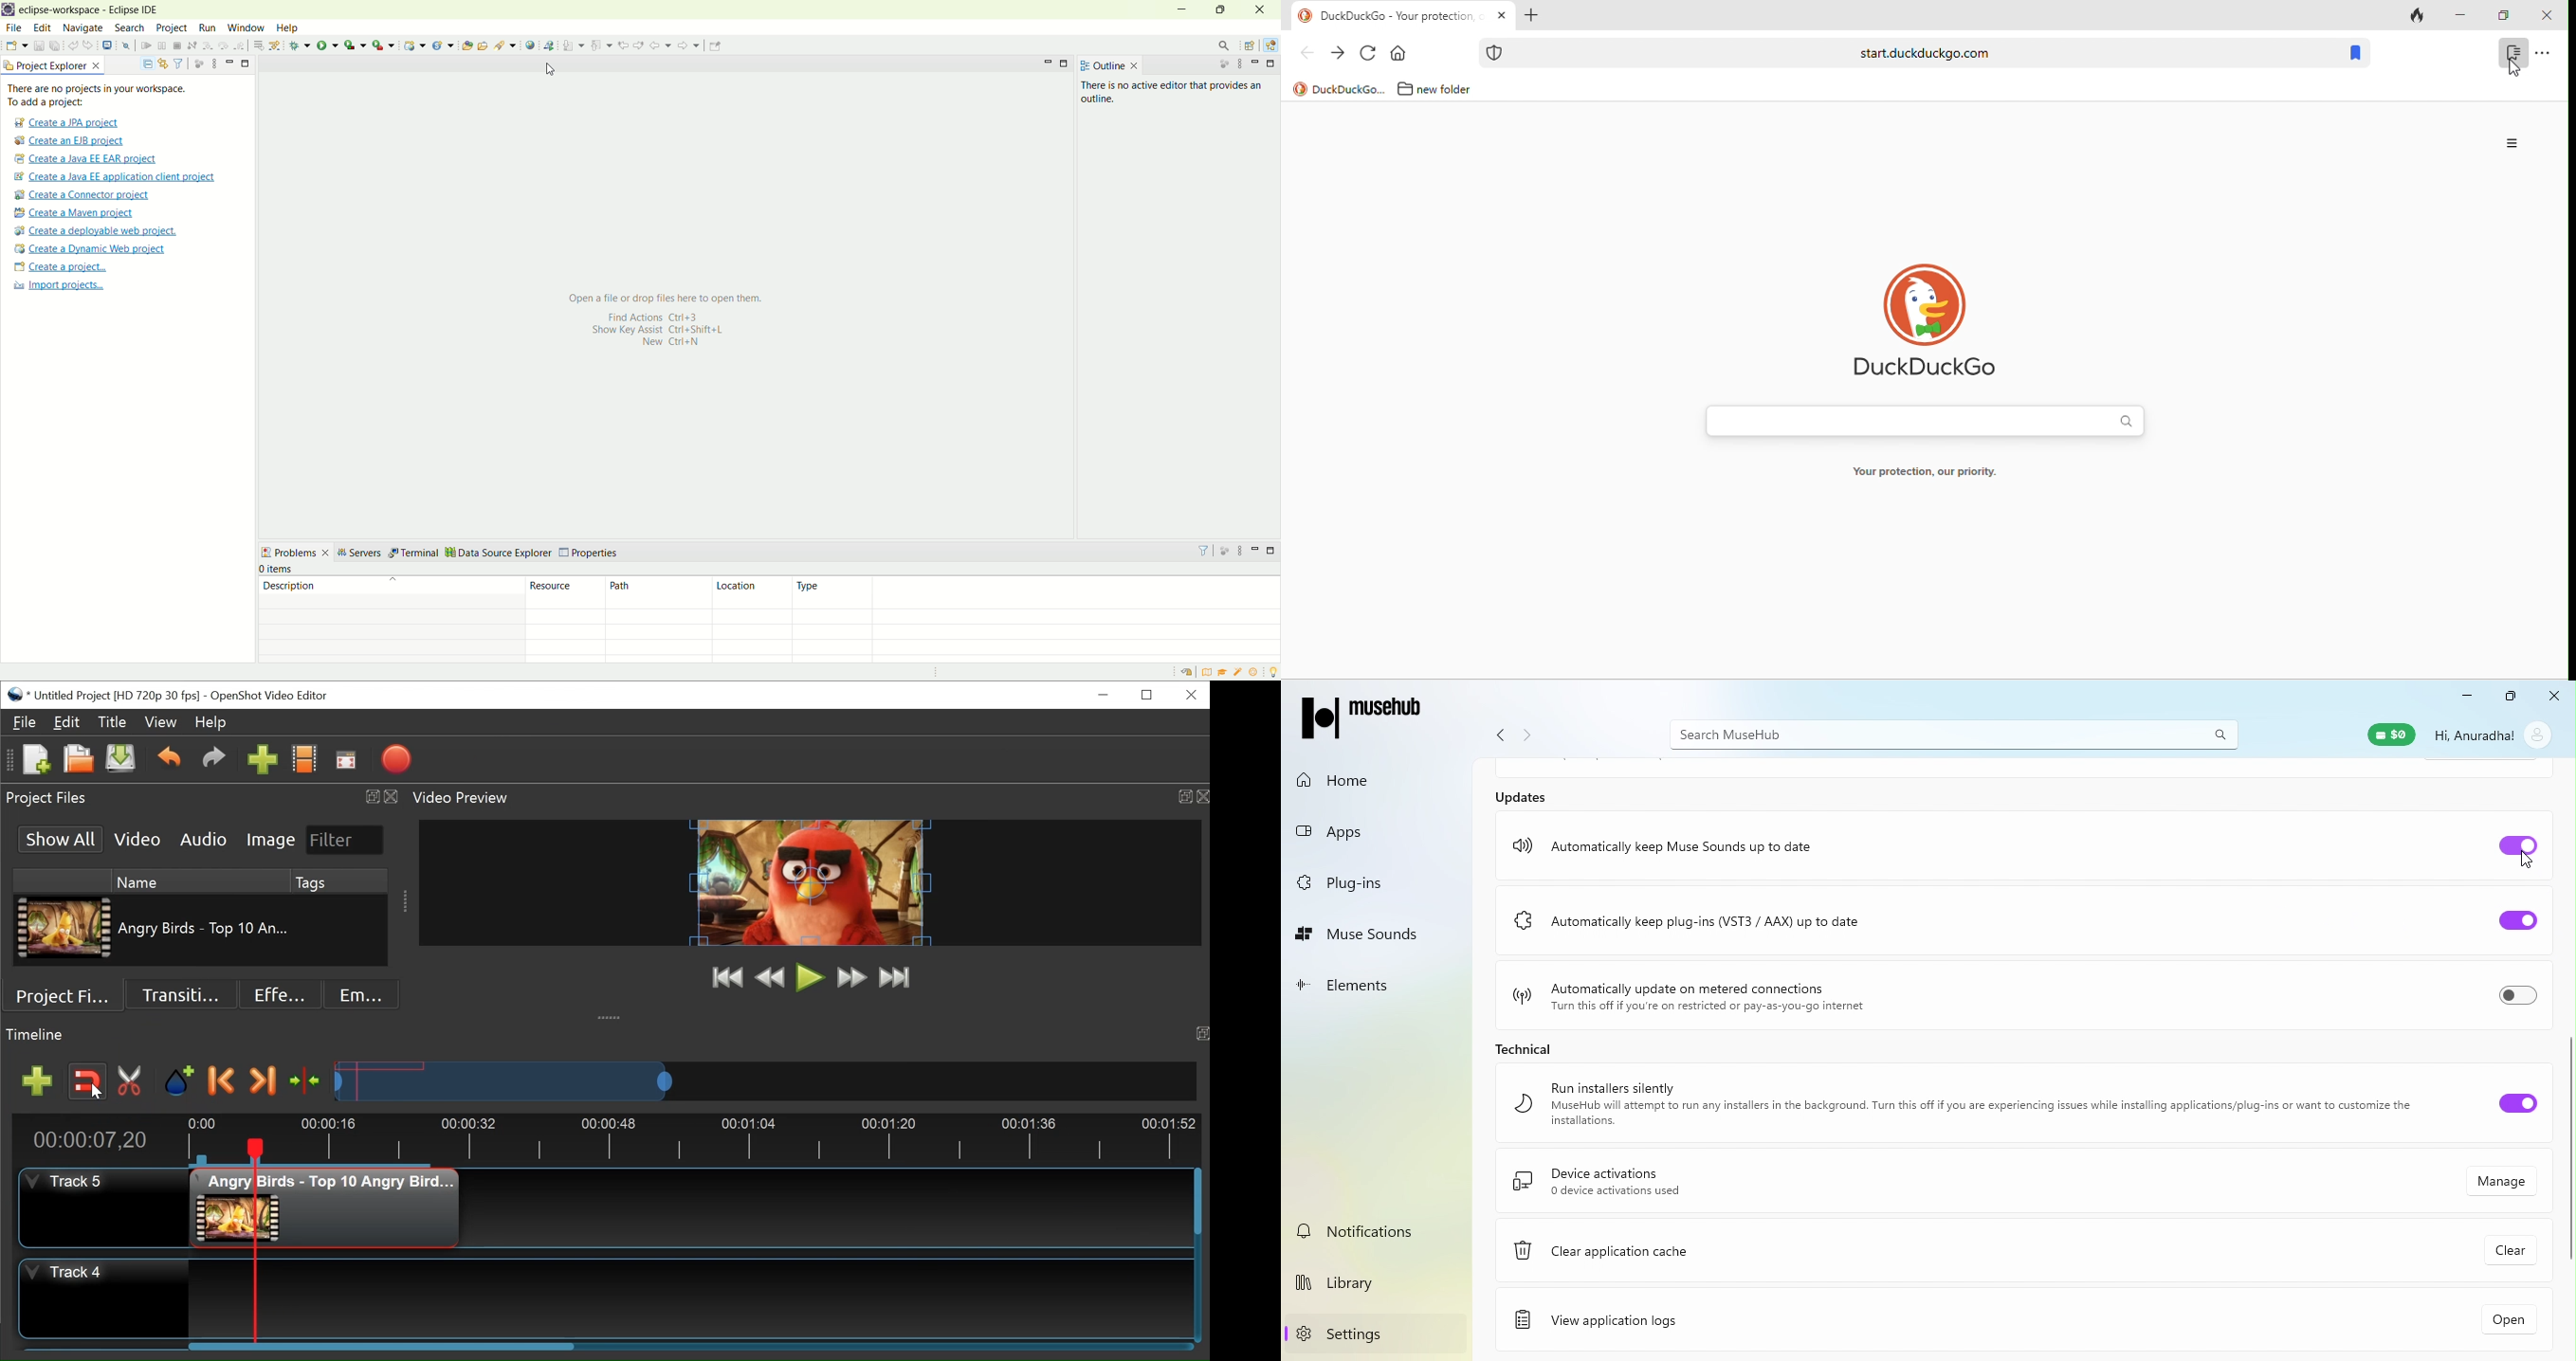  I want to click on Jump to Start, so click(727, 977).